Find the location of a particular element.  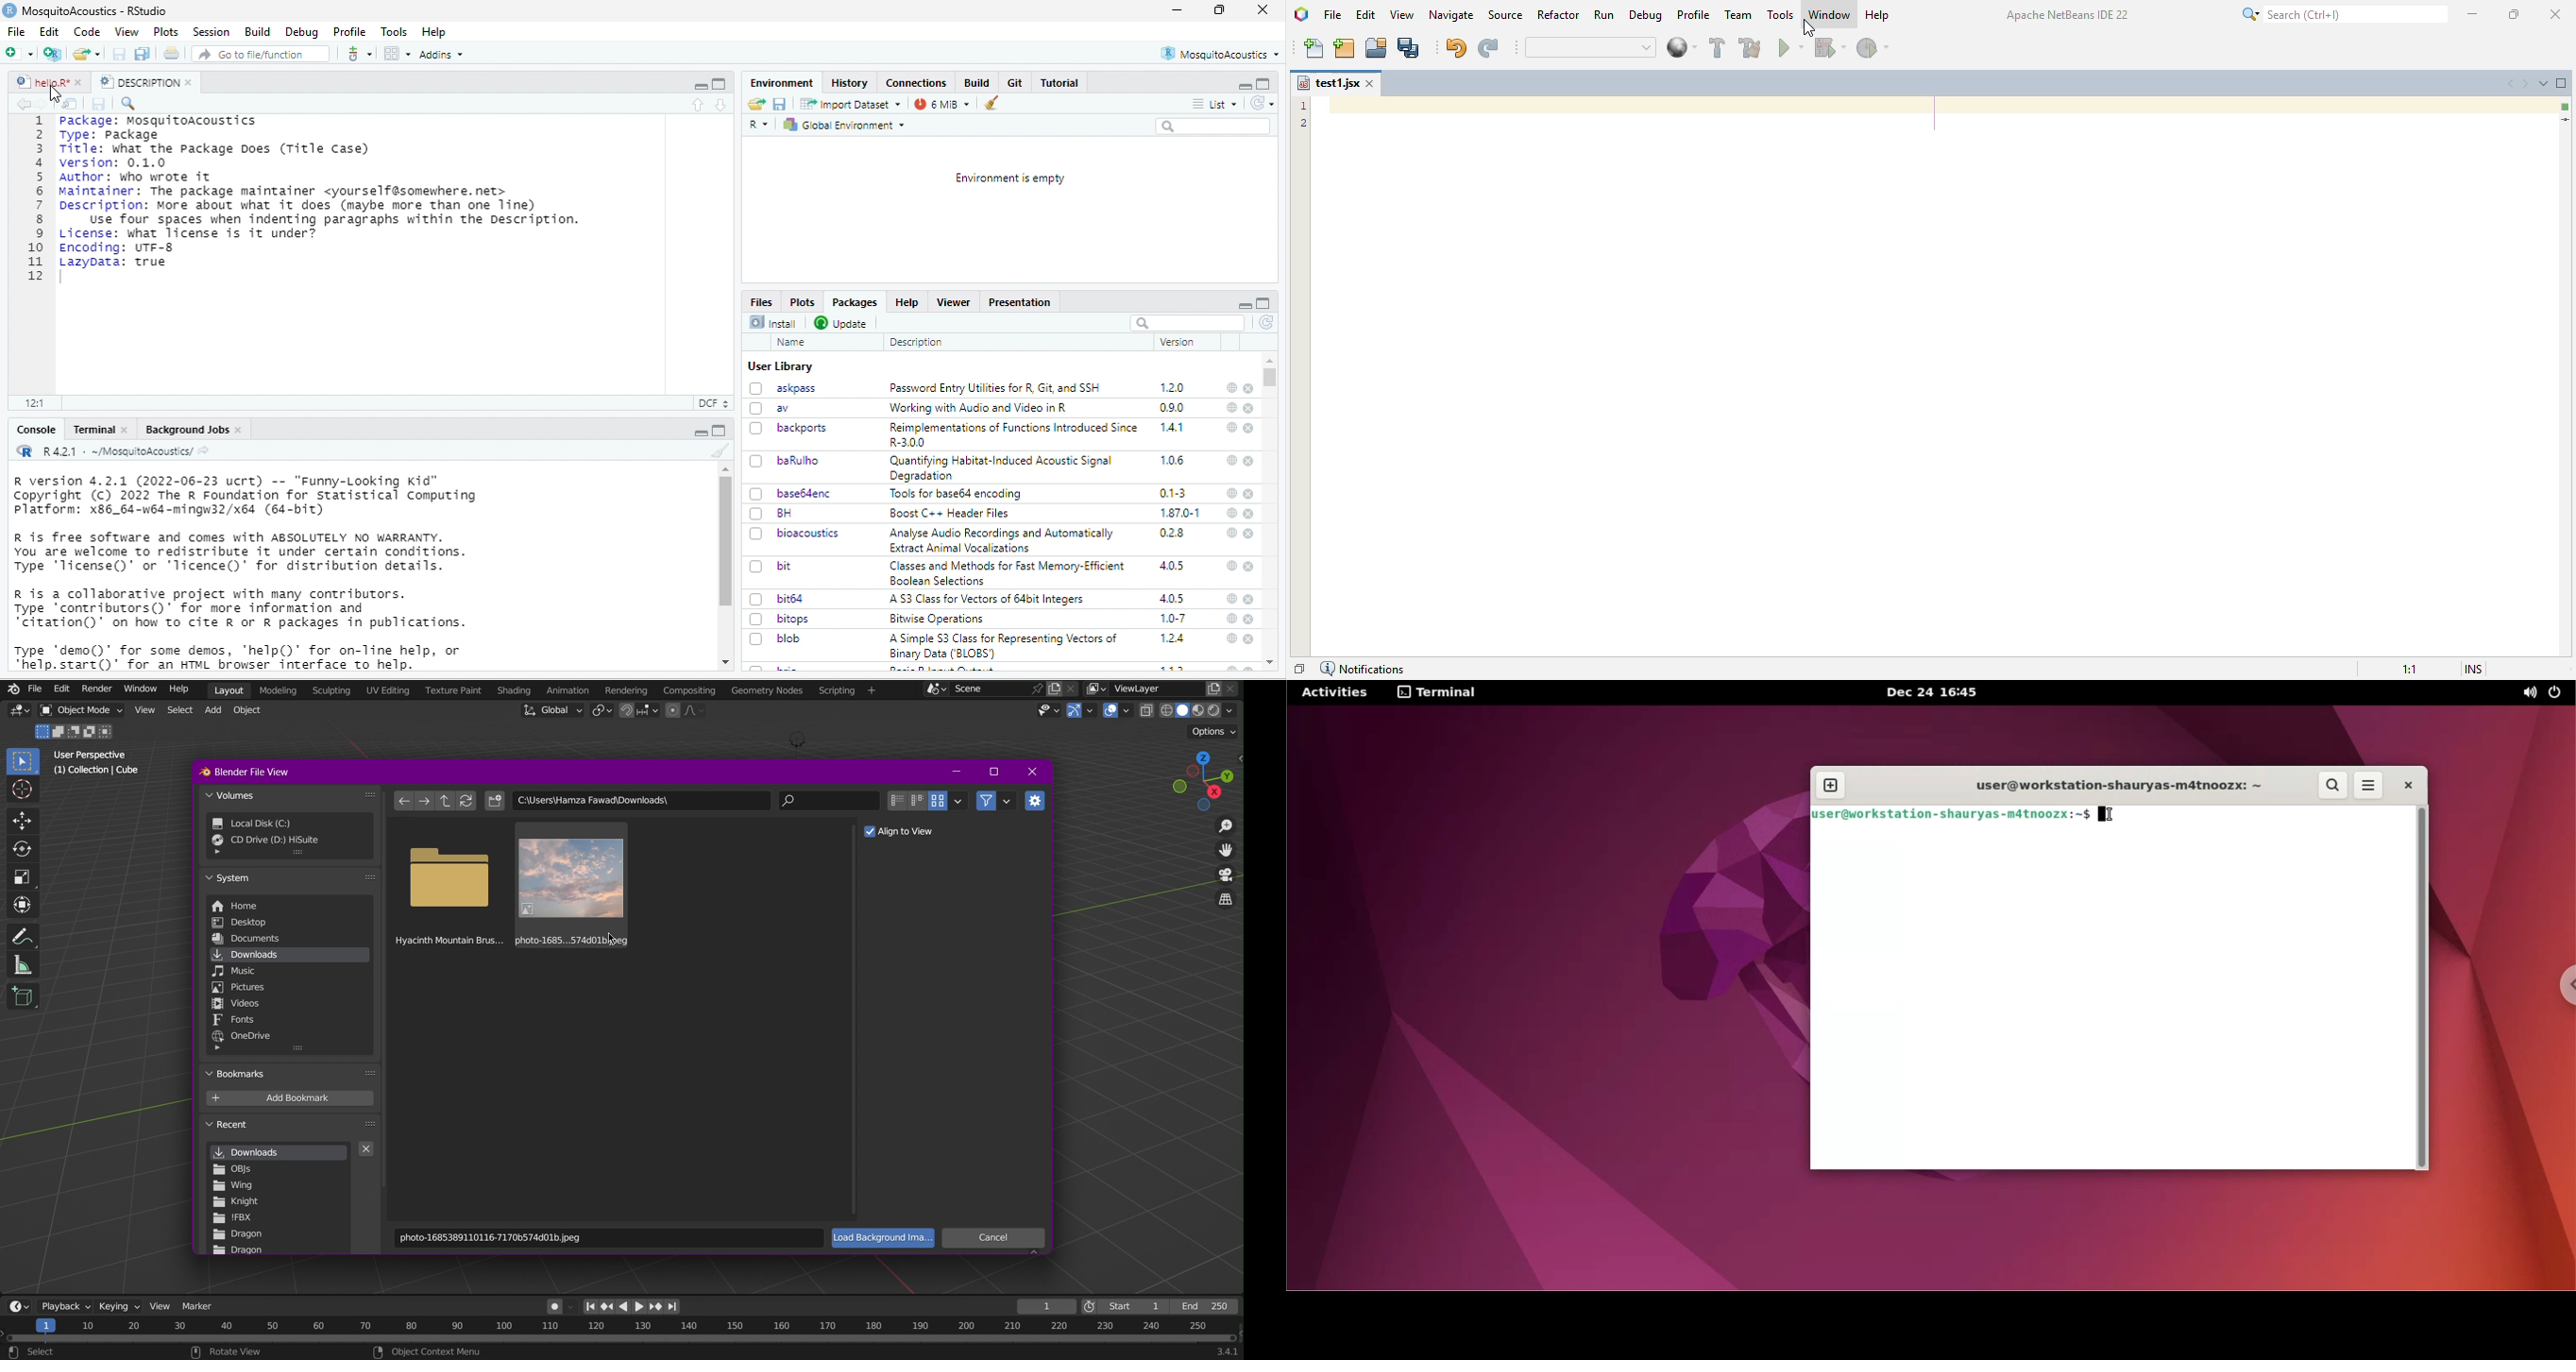

maximize is located at coordinates (1264, 84).